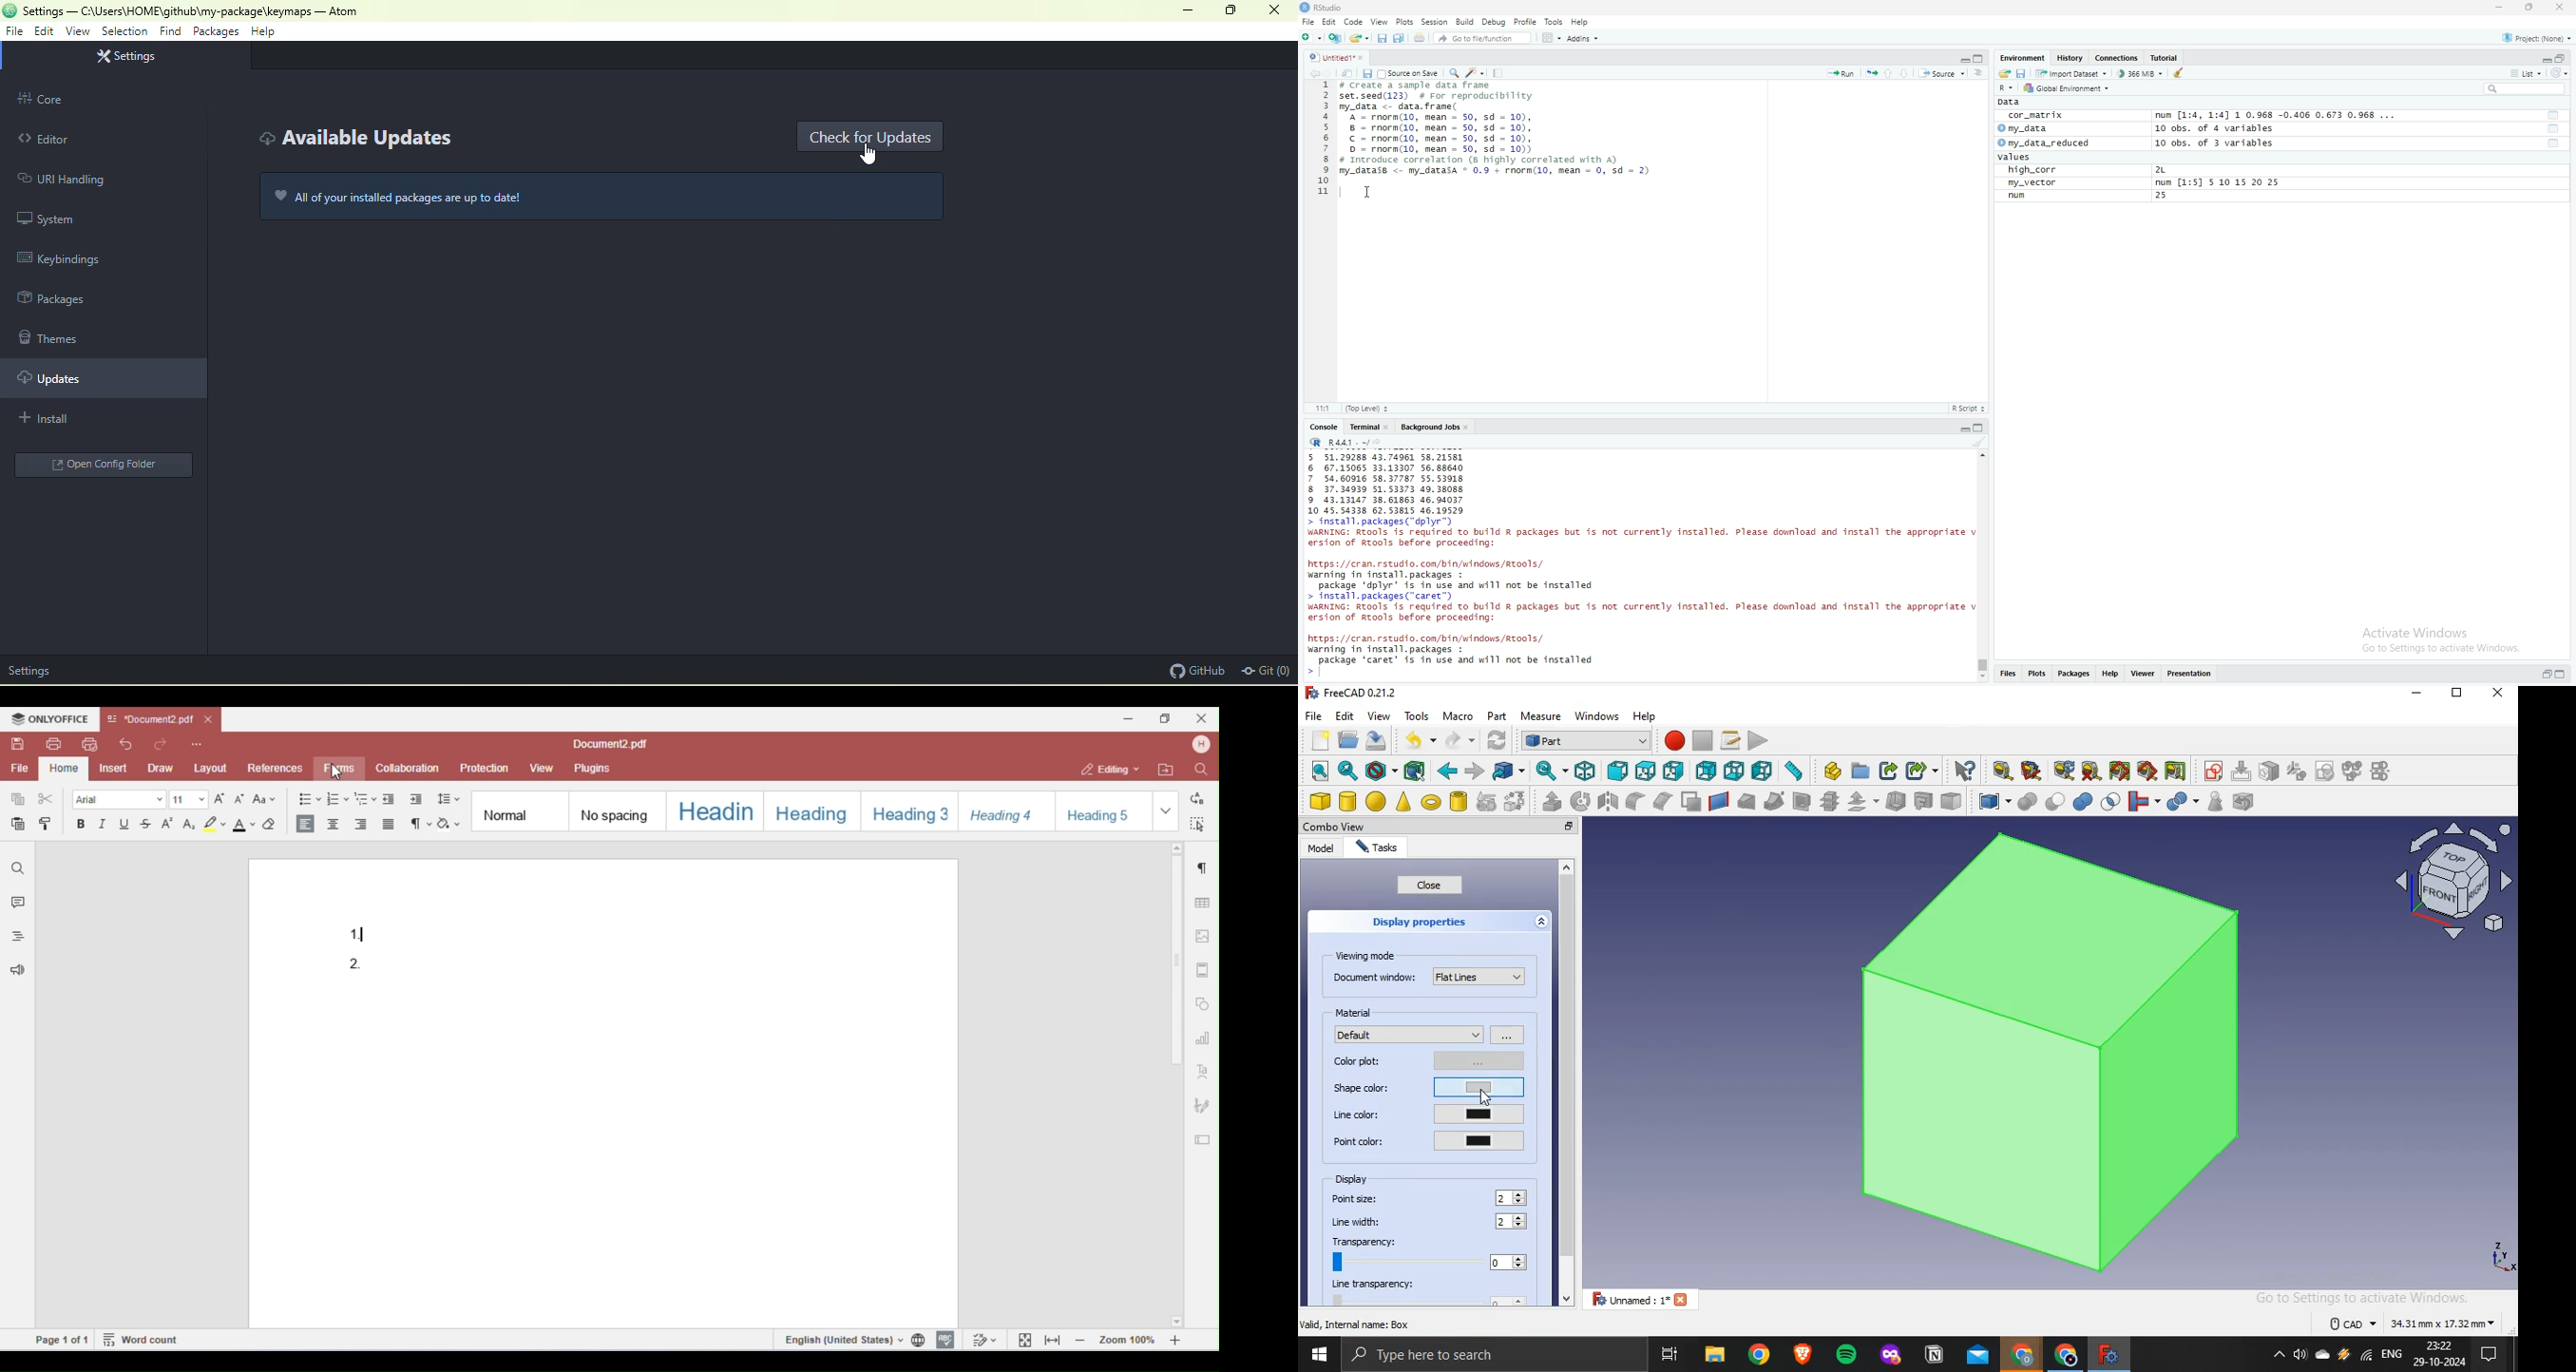 This screenshot has width=2576, height=1372. I want to click on R 4.4.1 ~/, so click(1349, 442).